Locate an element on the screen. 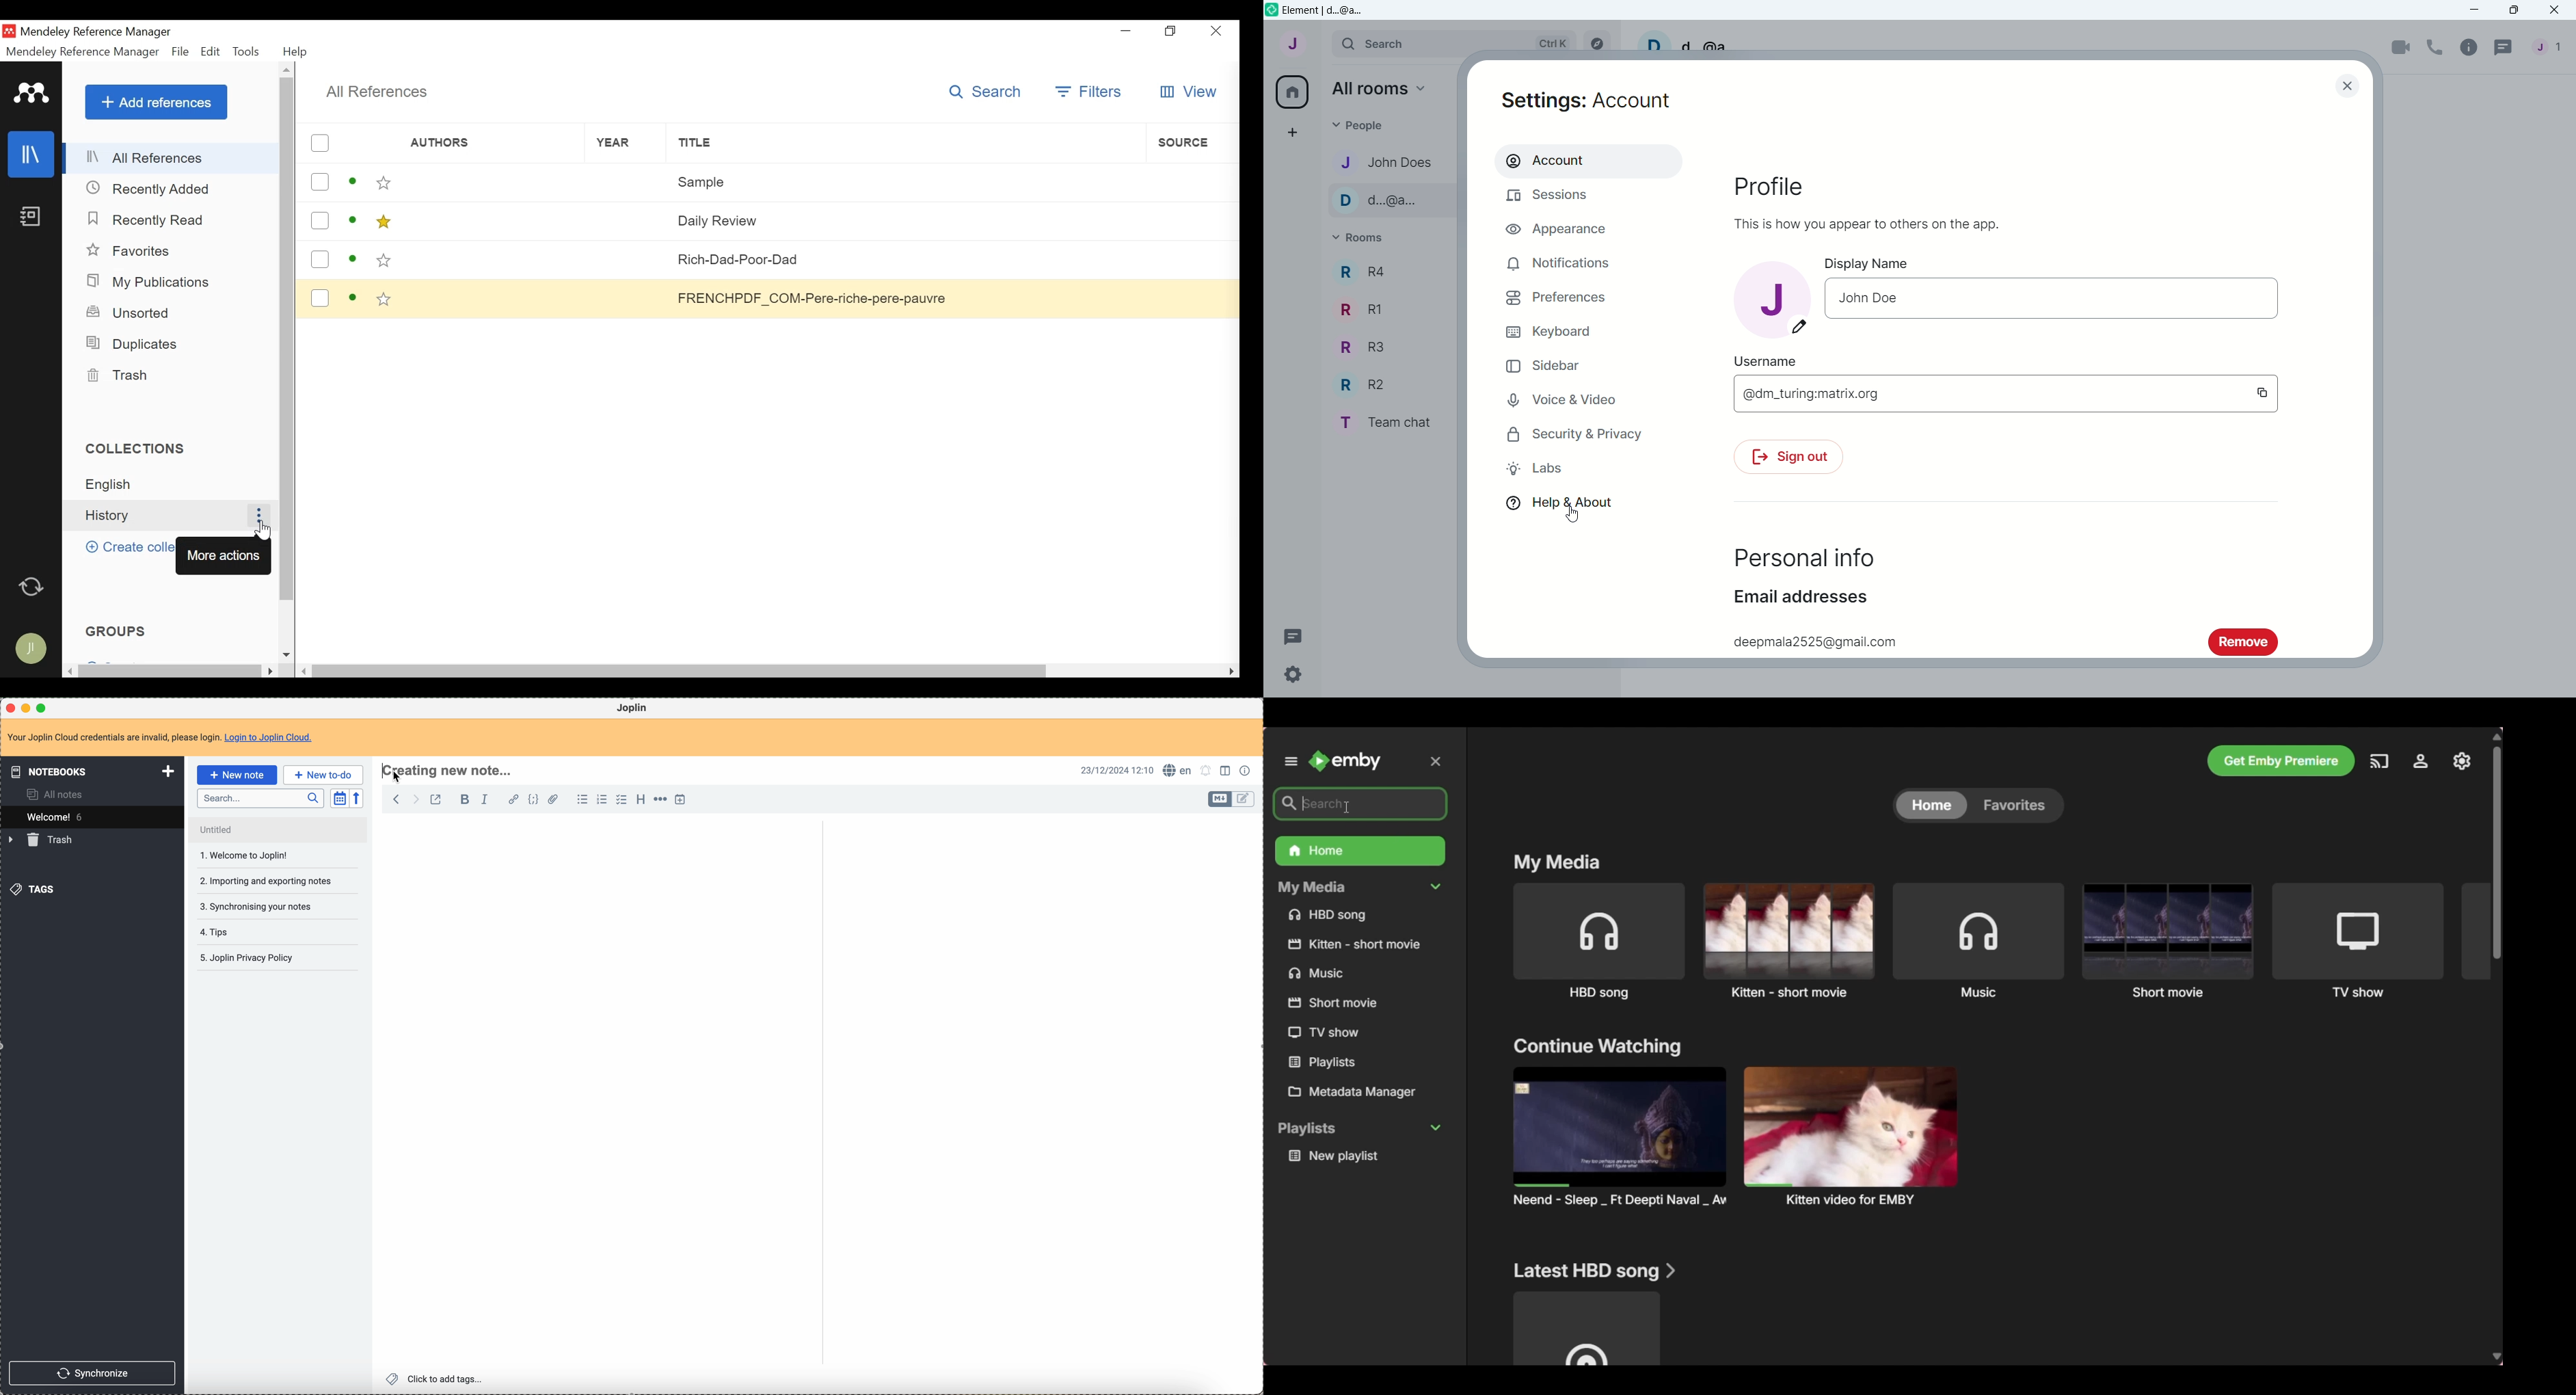 This screenshot has height=1400, width=2576. note properties is located at coordinates (1246, 771).